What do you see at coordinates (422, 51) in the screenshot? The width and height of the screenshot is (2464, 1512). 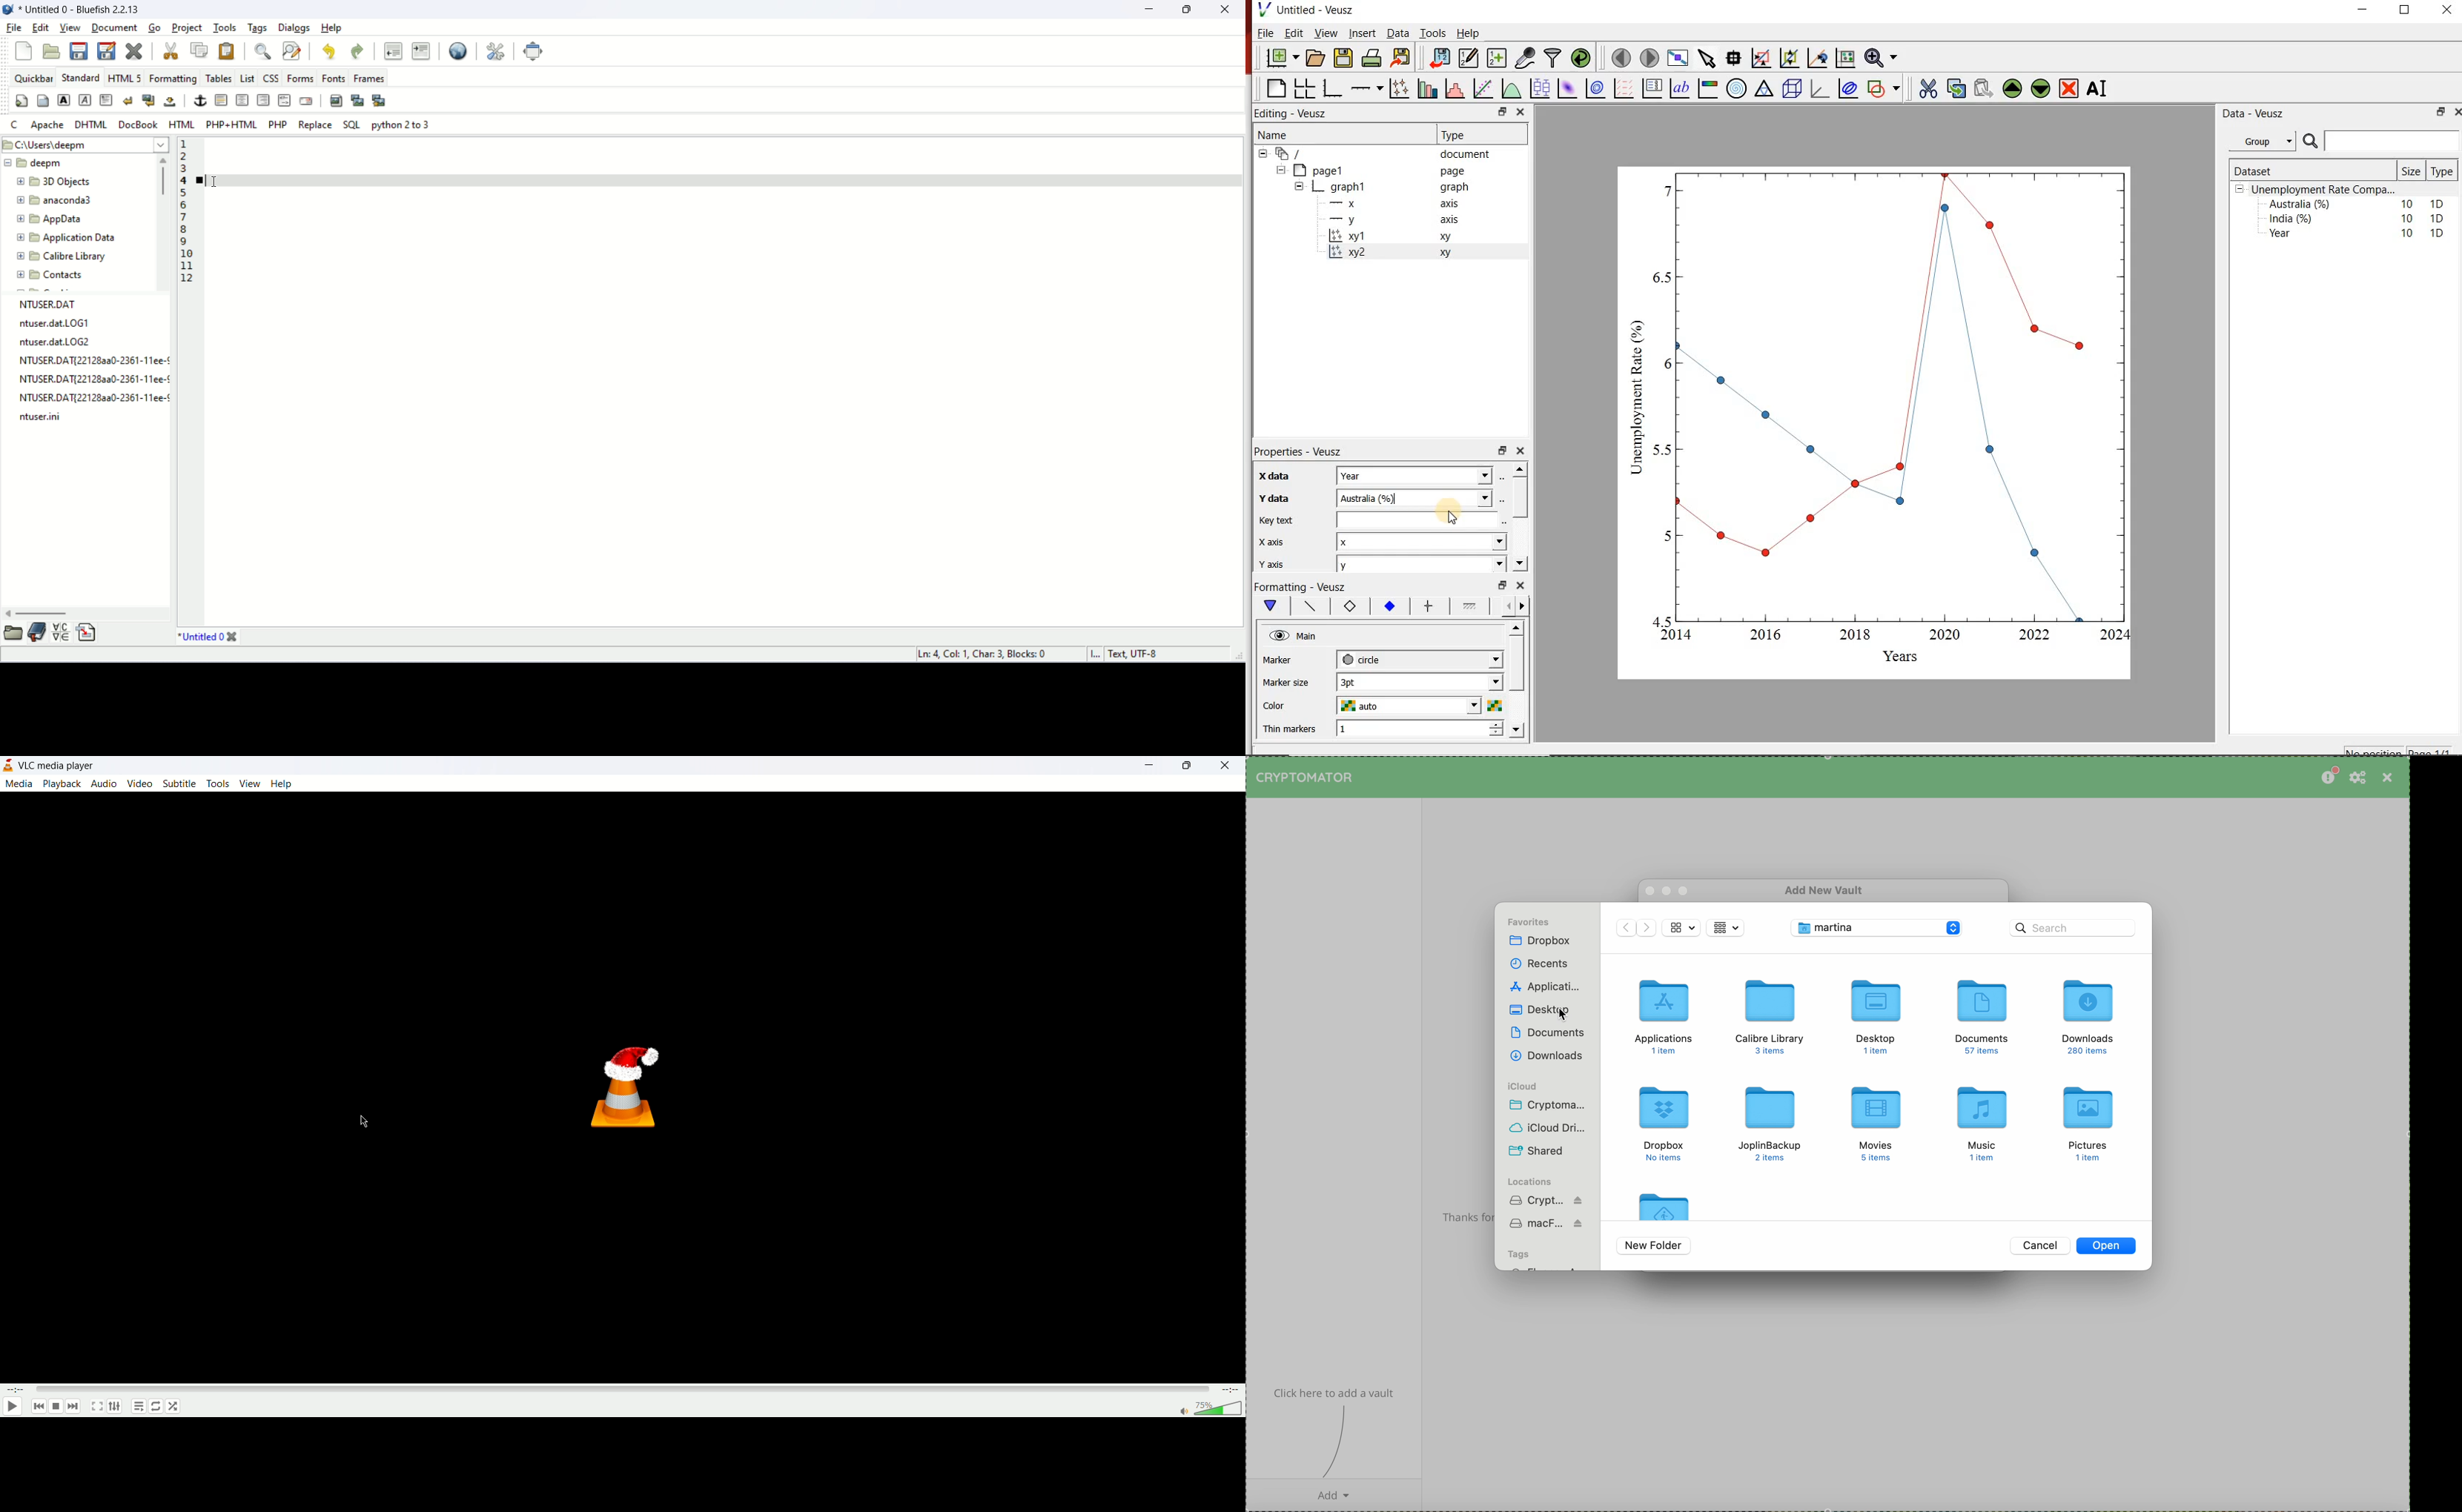 I see `indent` at bounding box center [422, 51].